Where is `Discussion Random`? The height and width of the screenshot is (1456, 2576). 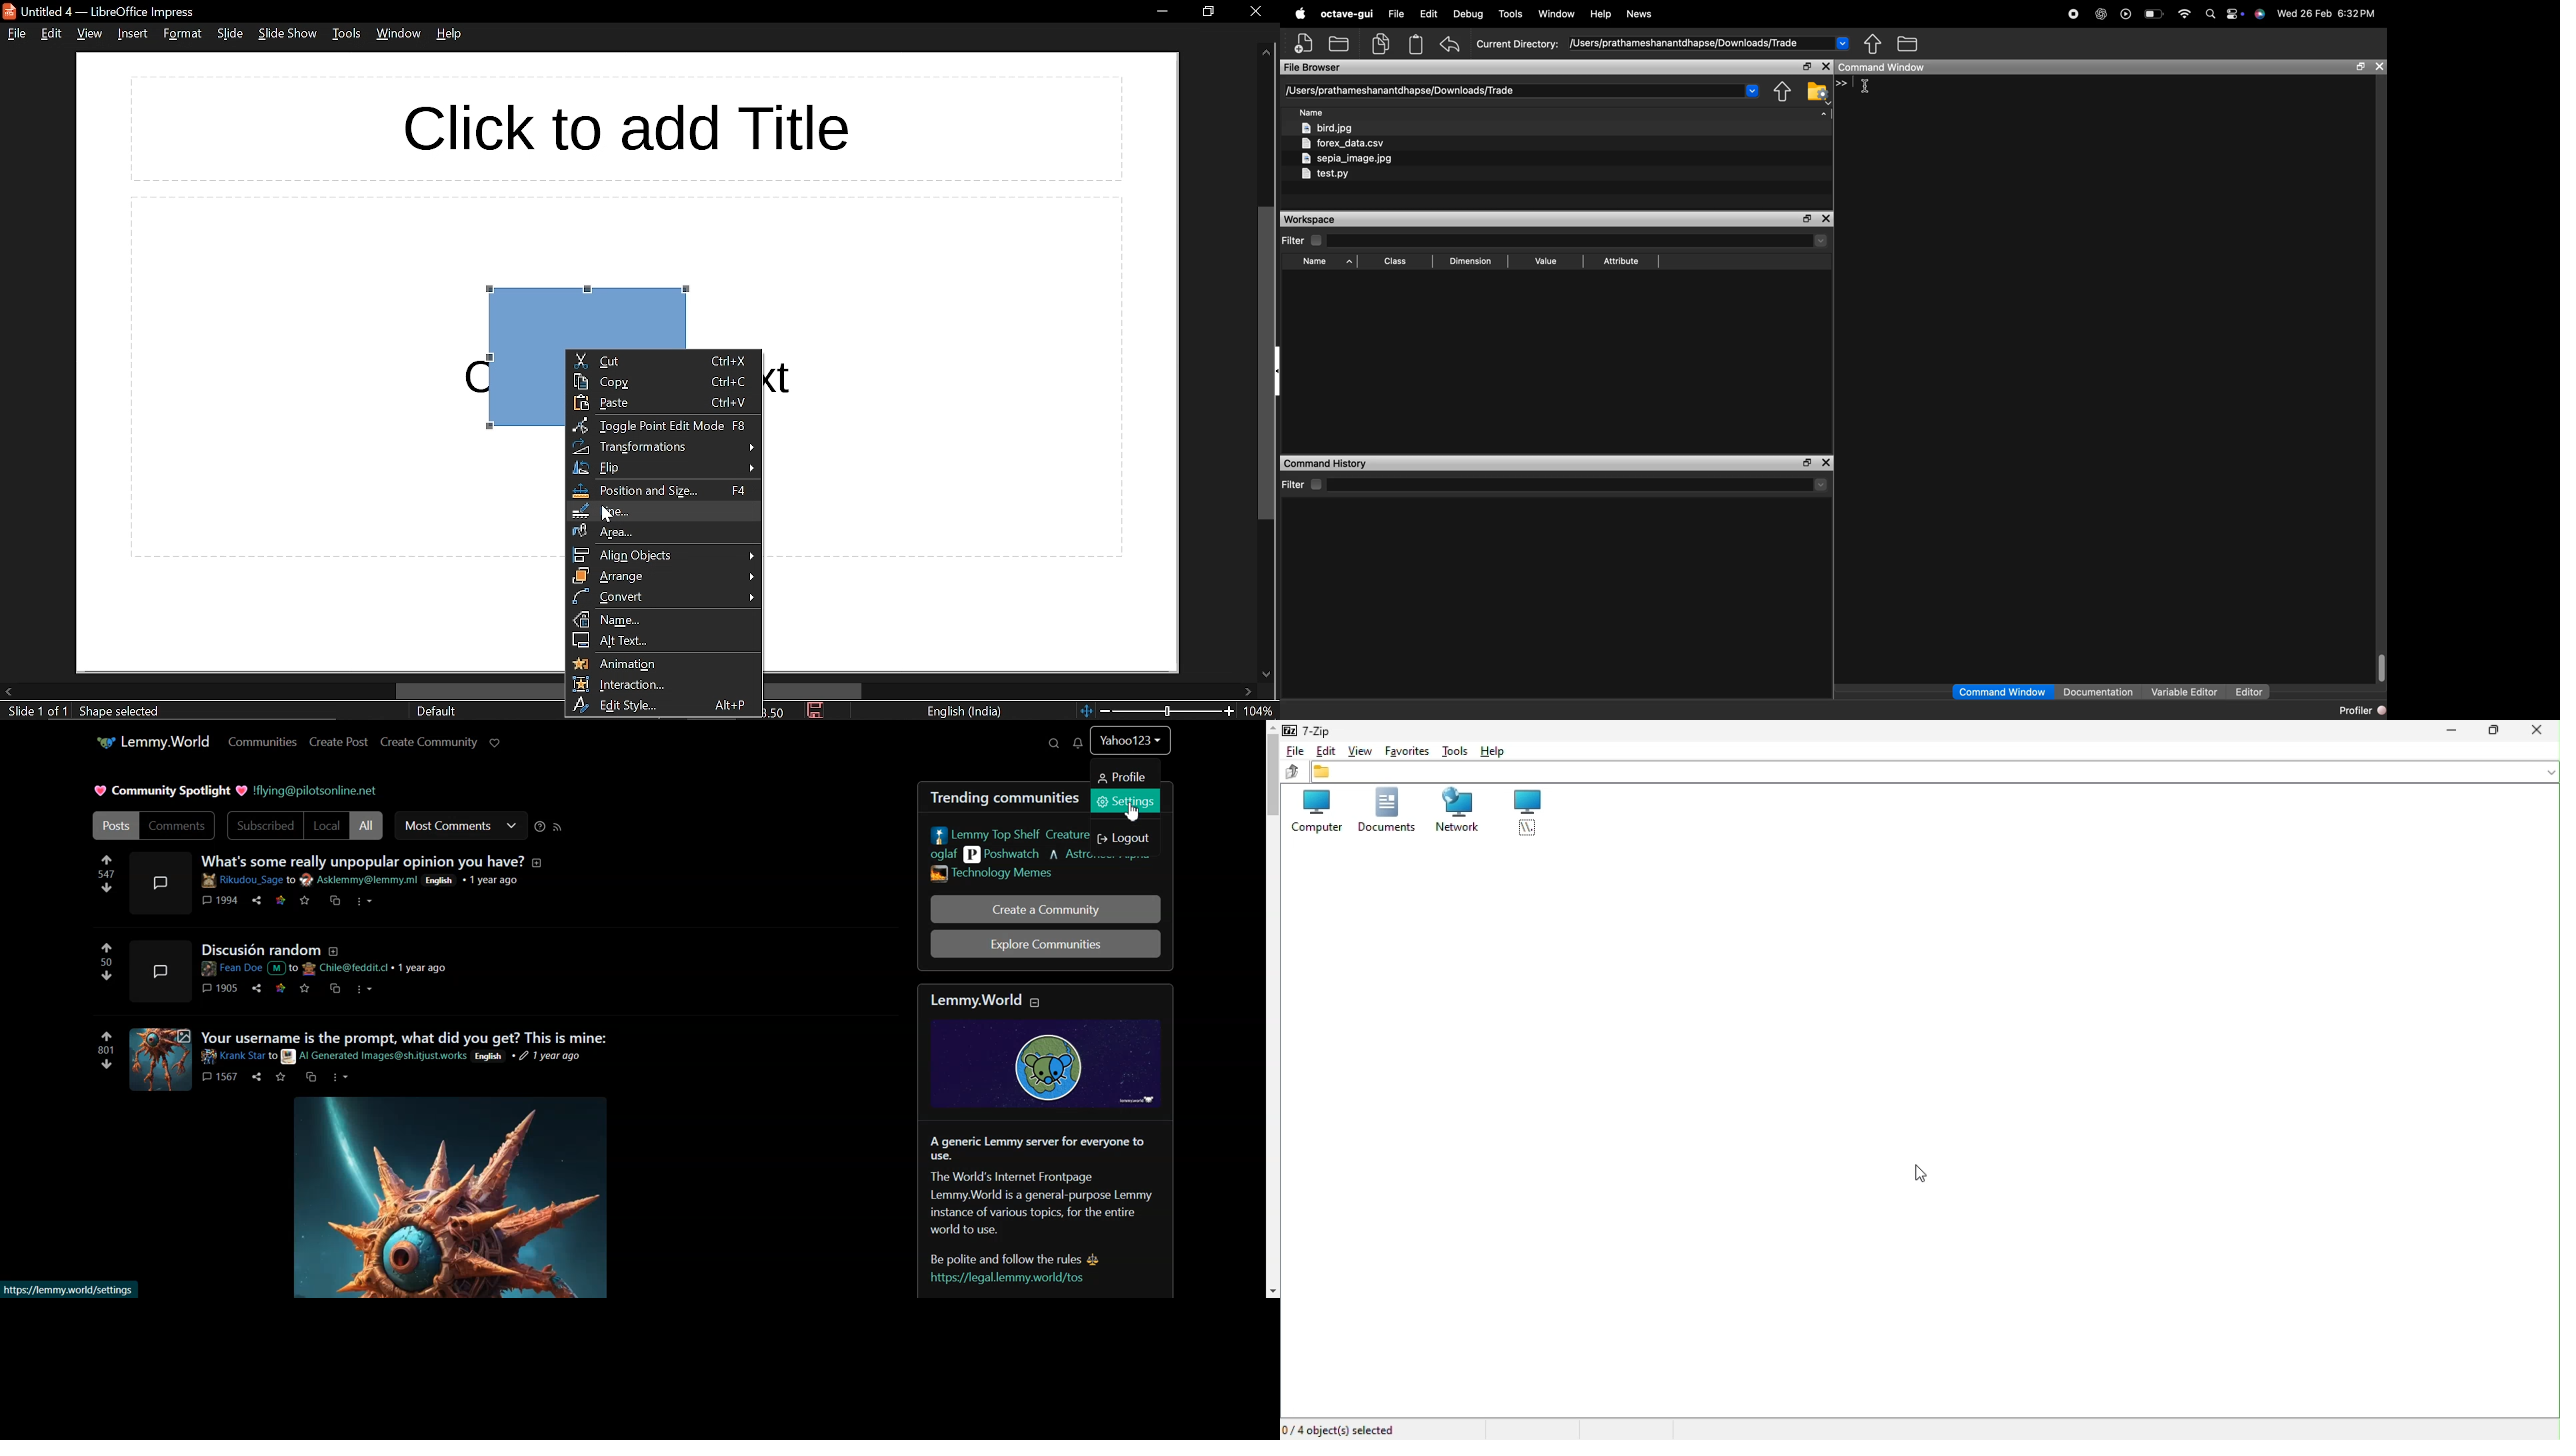
Discussion Random is located at coordinates (316, 973).